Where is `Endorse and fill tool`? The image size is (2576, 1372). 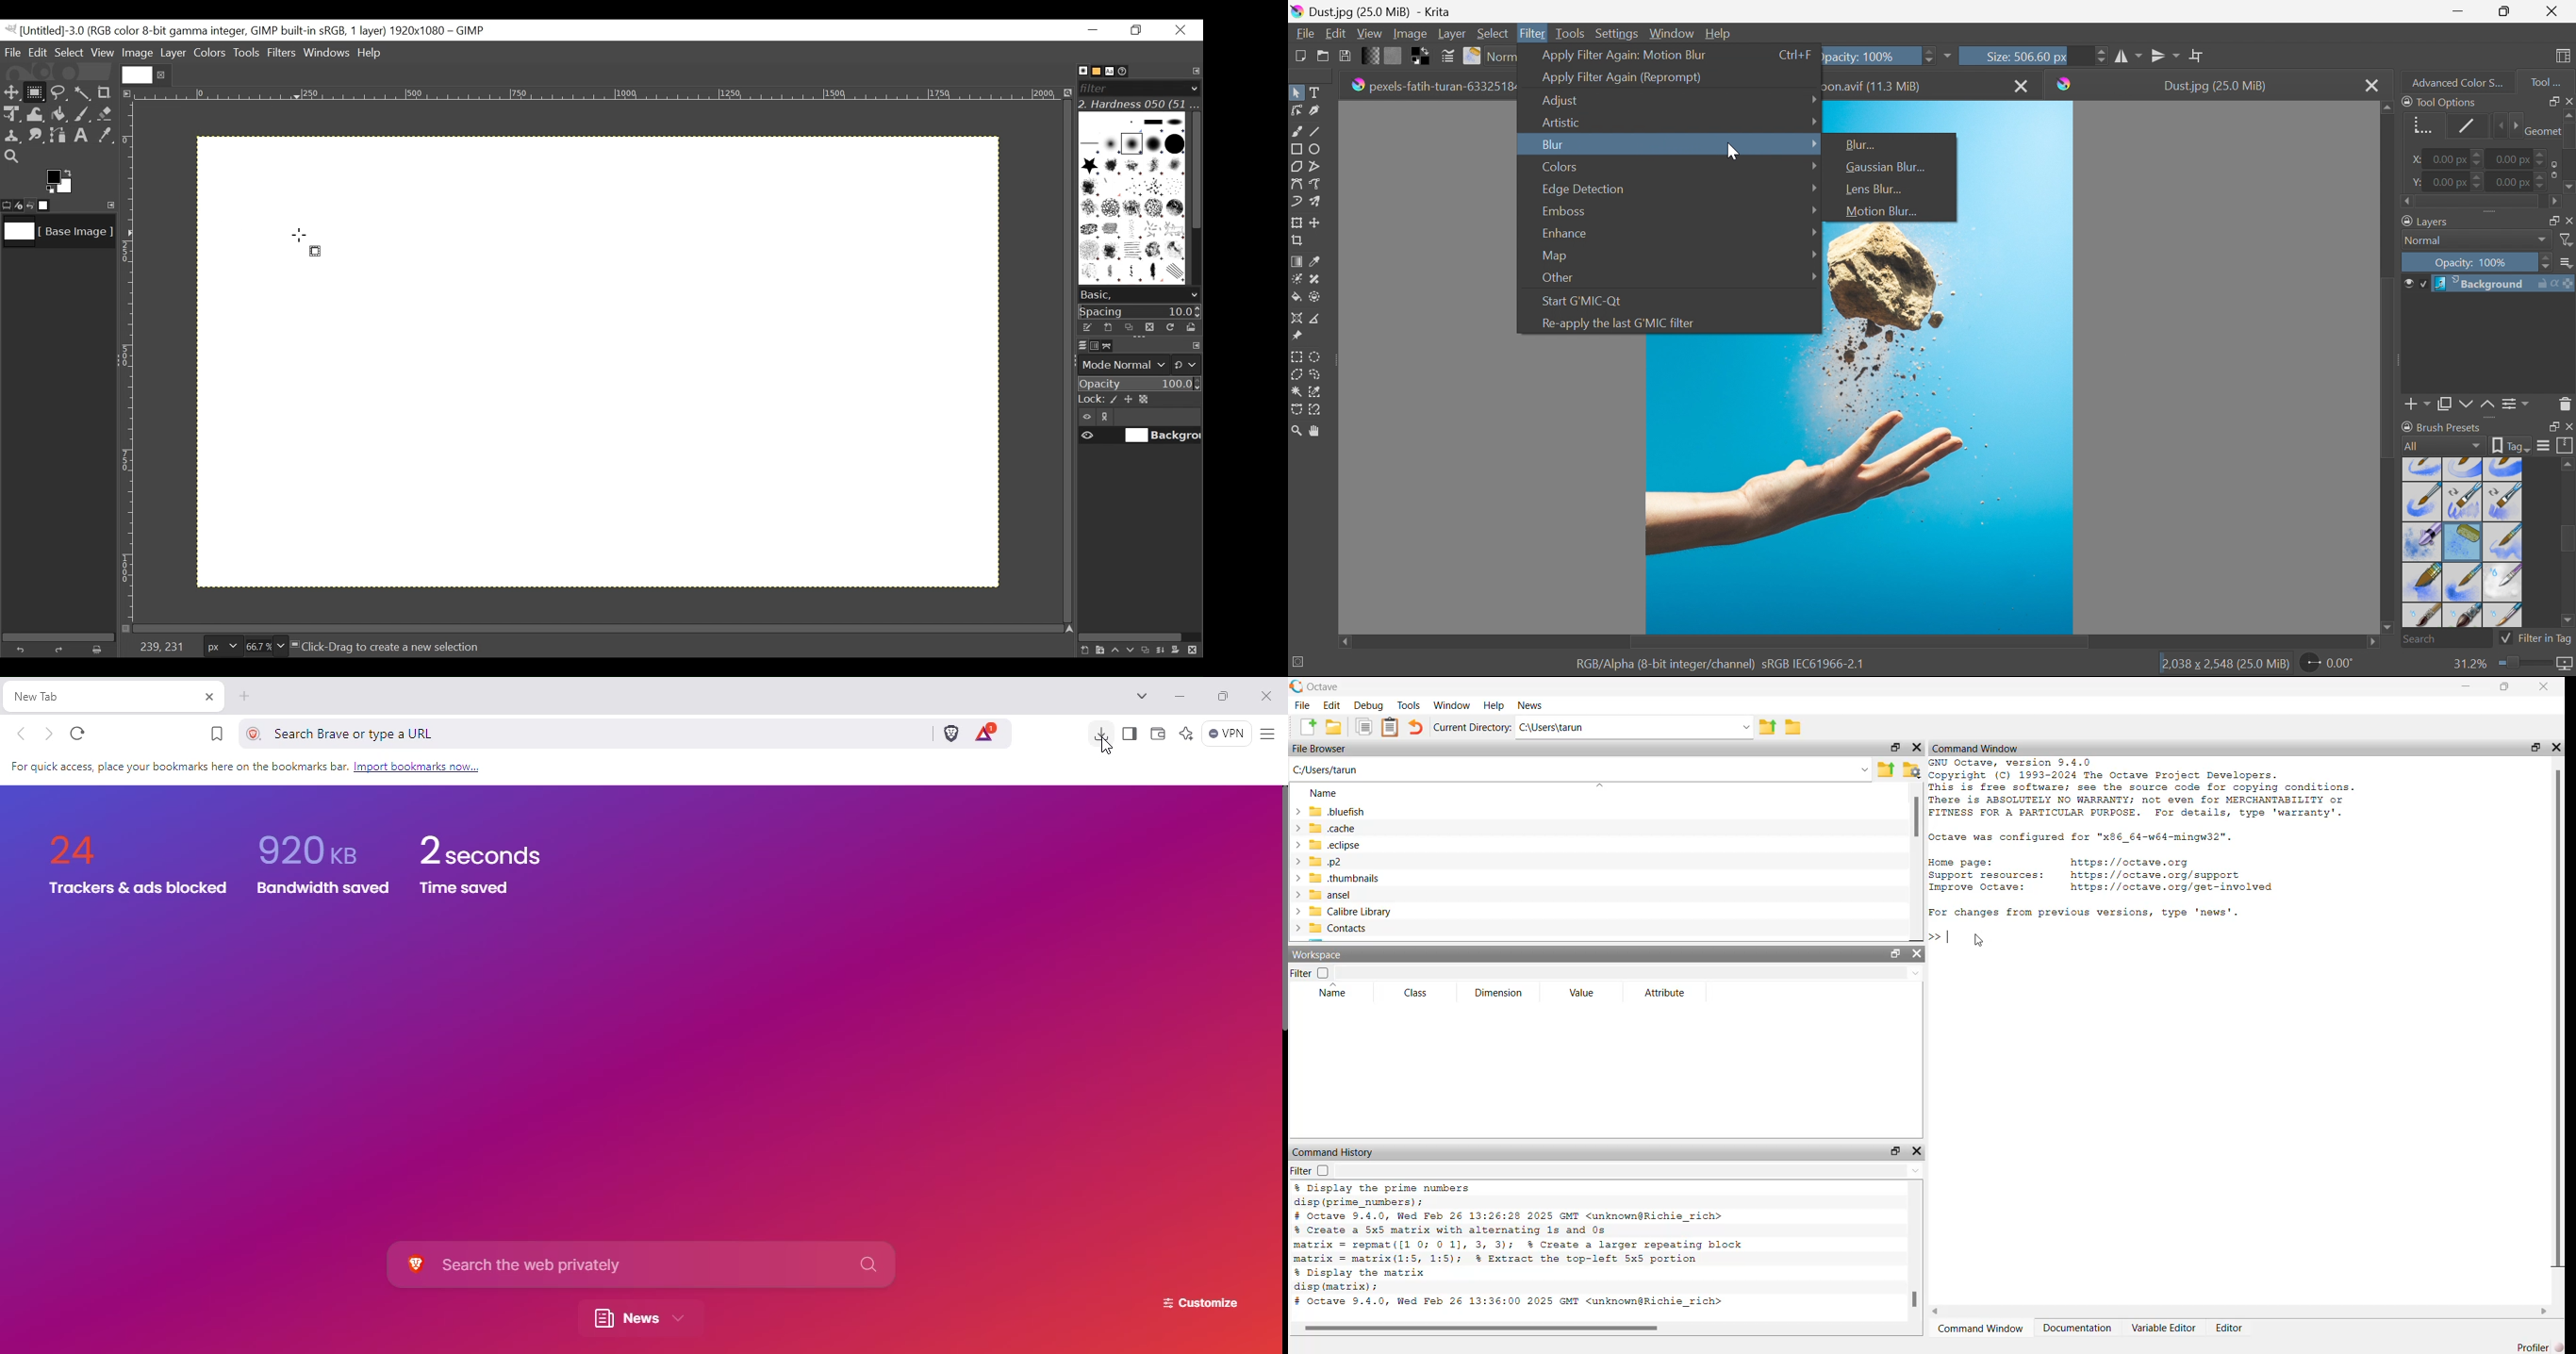
Endorse and fill tool is located at coordinates (1315, 298).